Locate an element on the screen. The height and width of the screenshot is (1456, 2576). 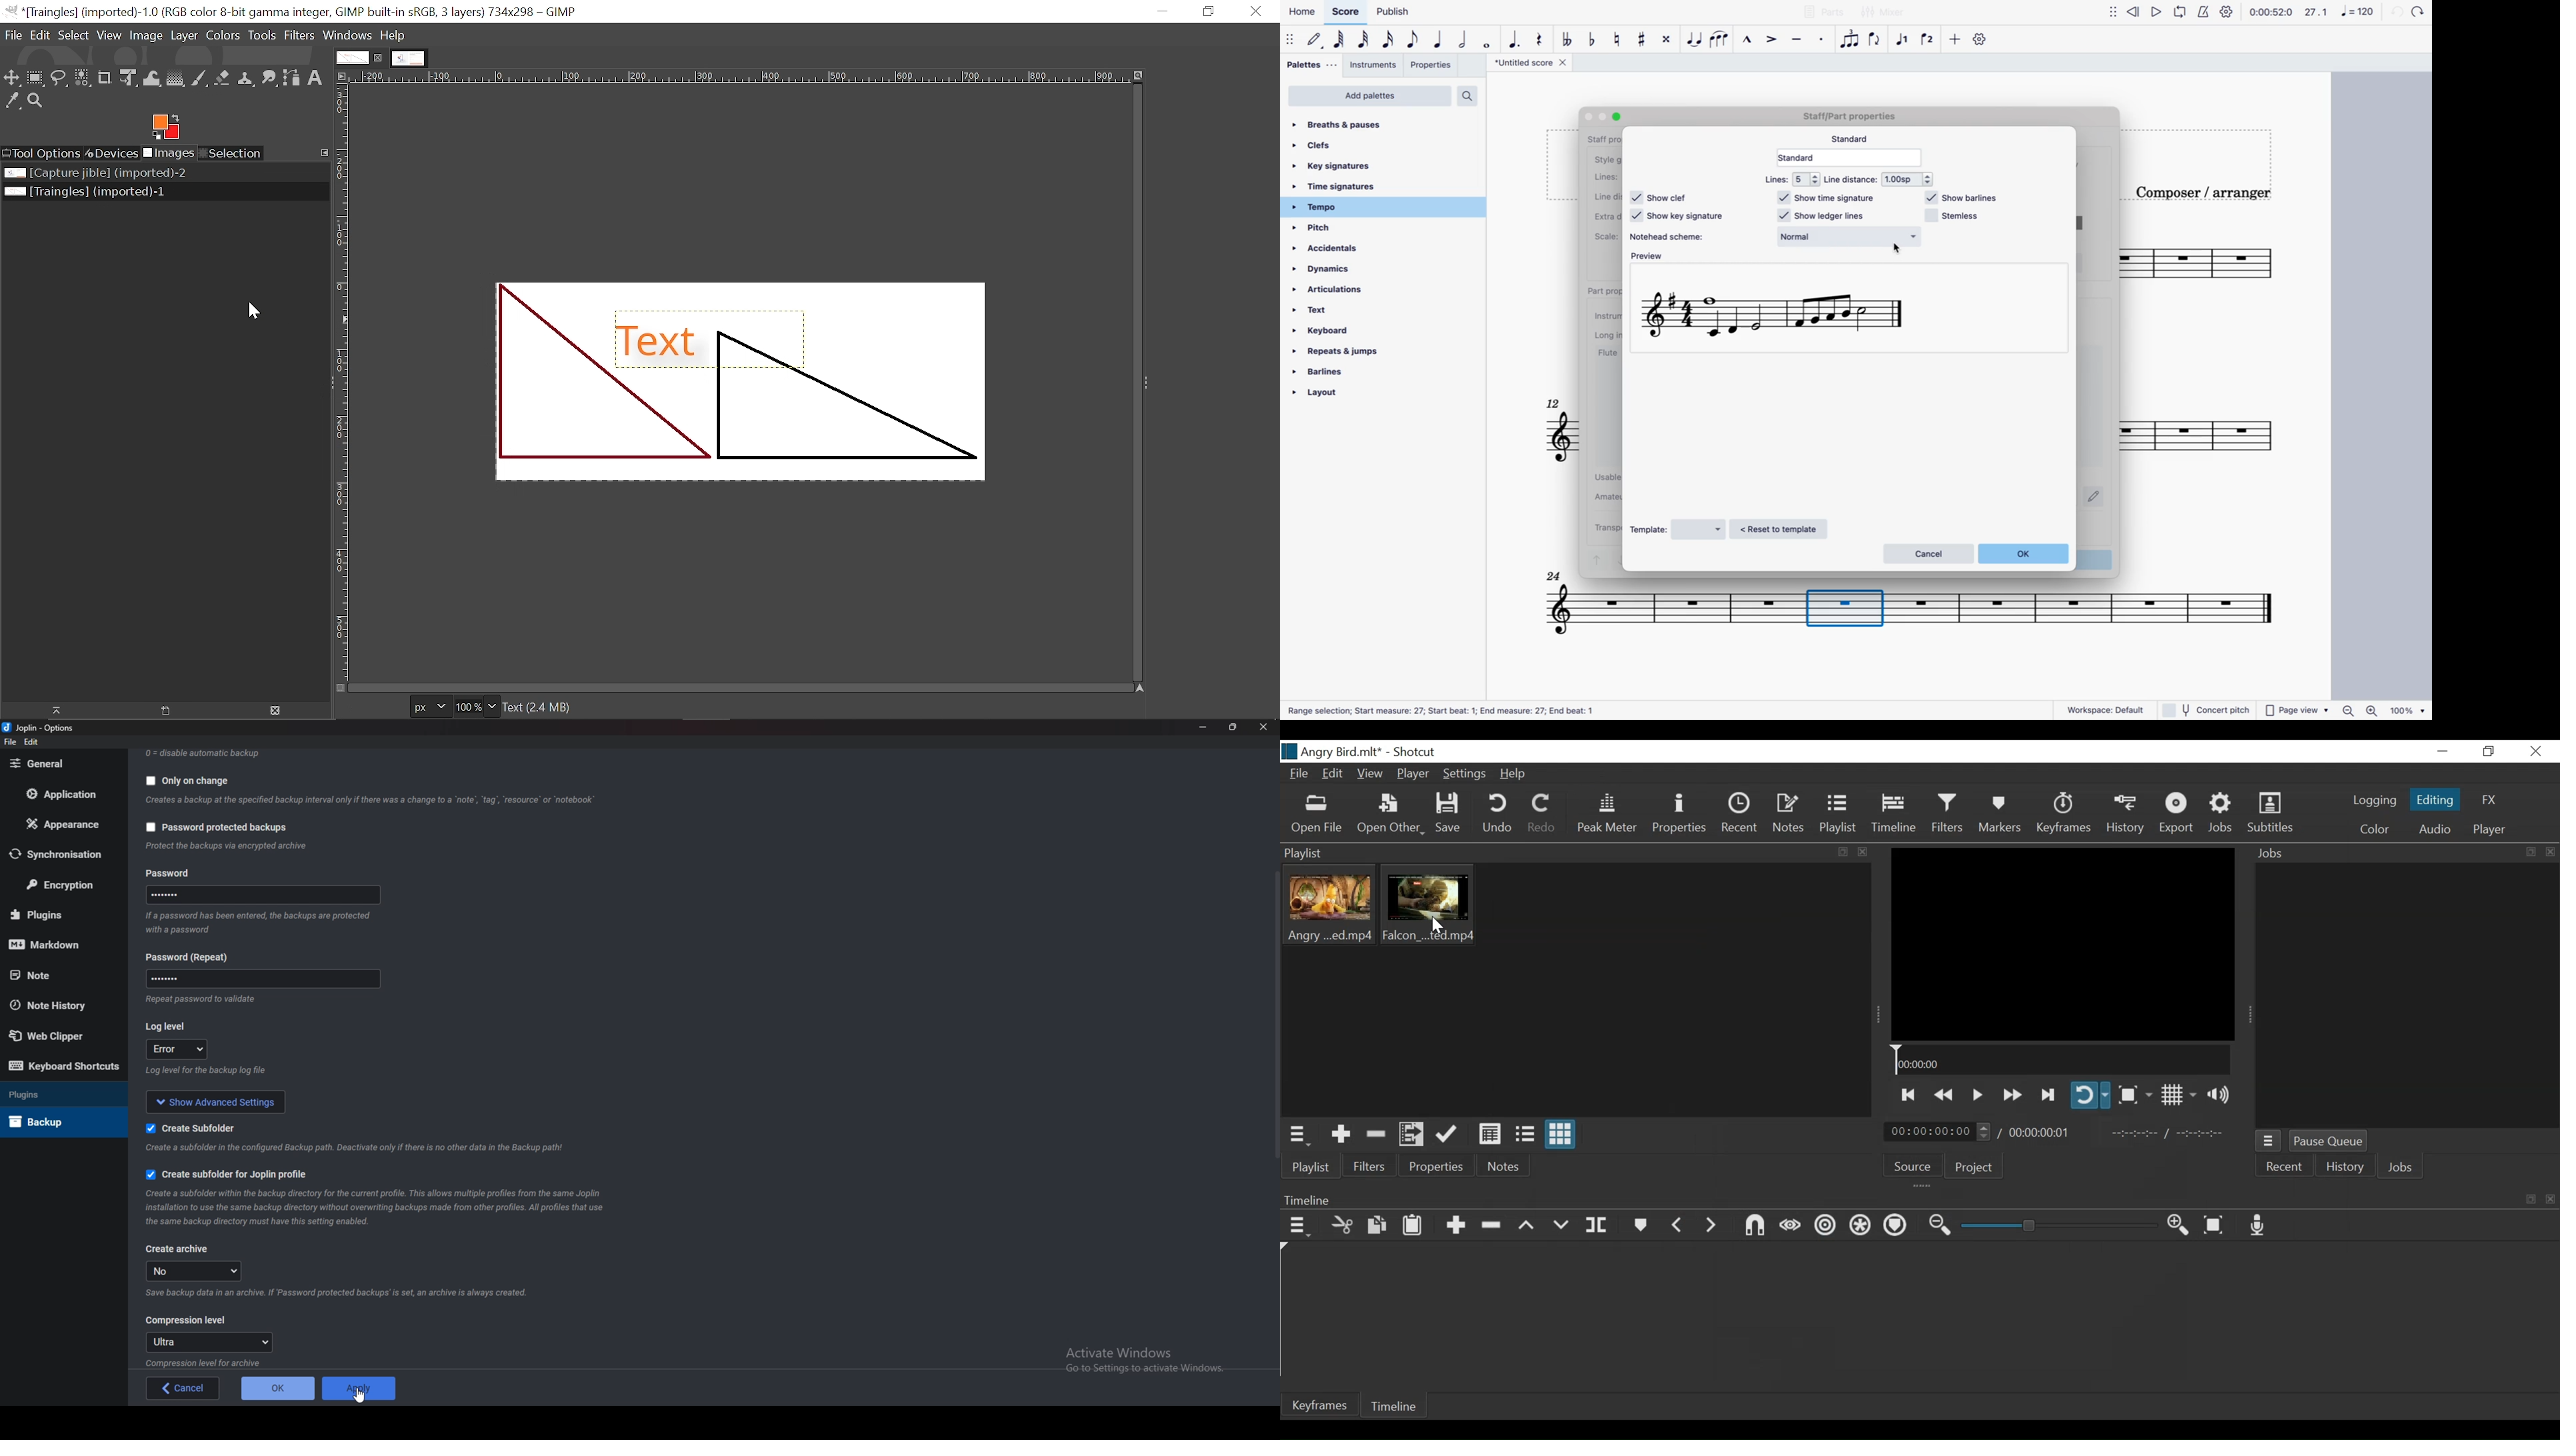
Subtitles is located at coordinates (2270, 813).